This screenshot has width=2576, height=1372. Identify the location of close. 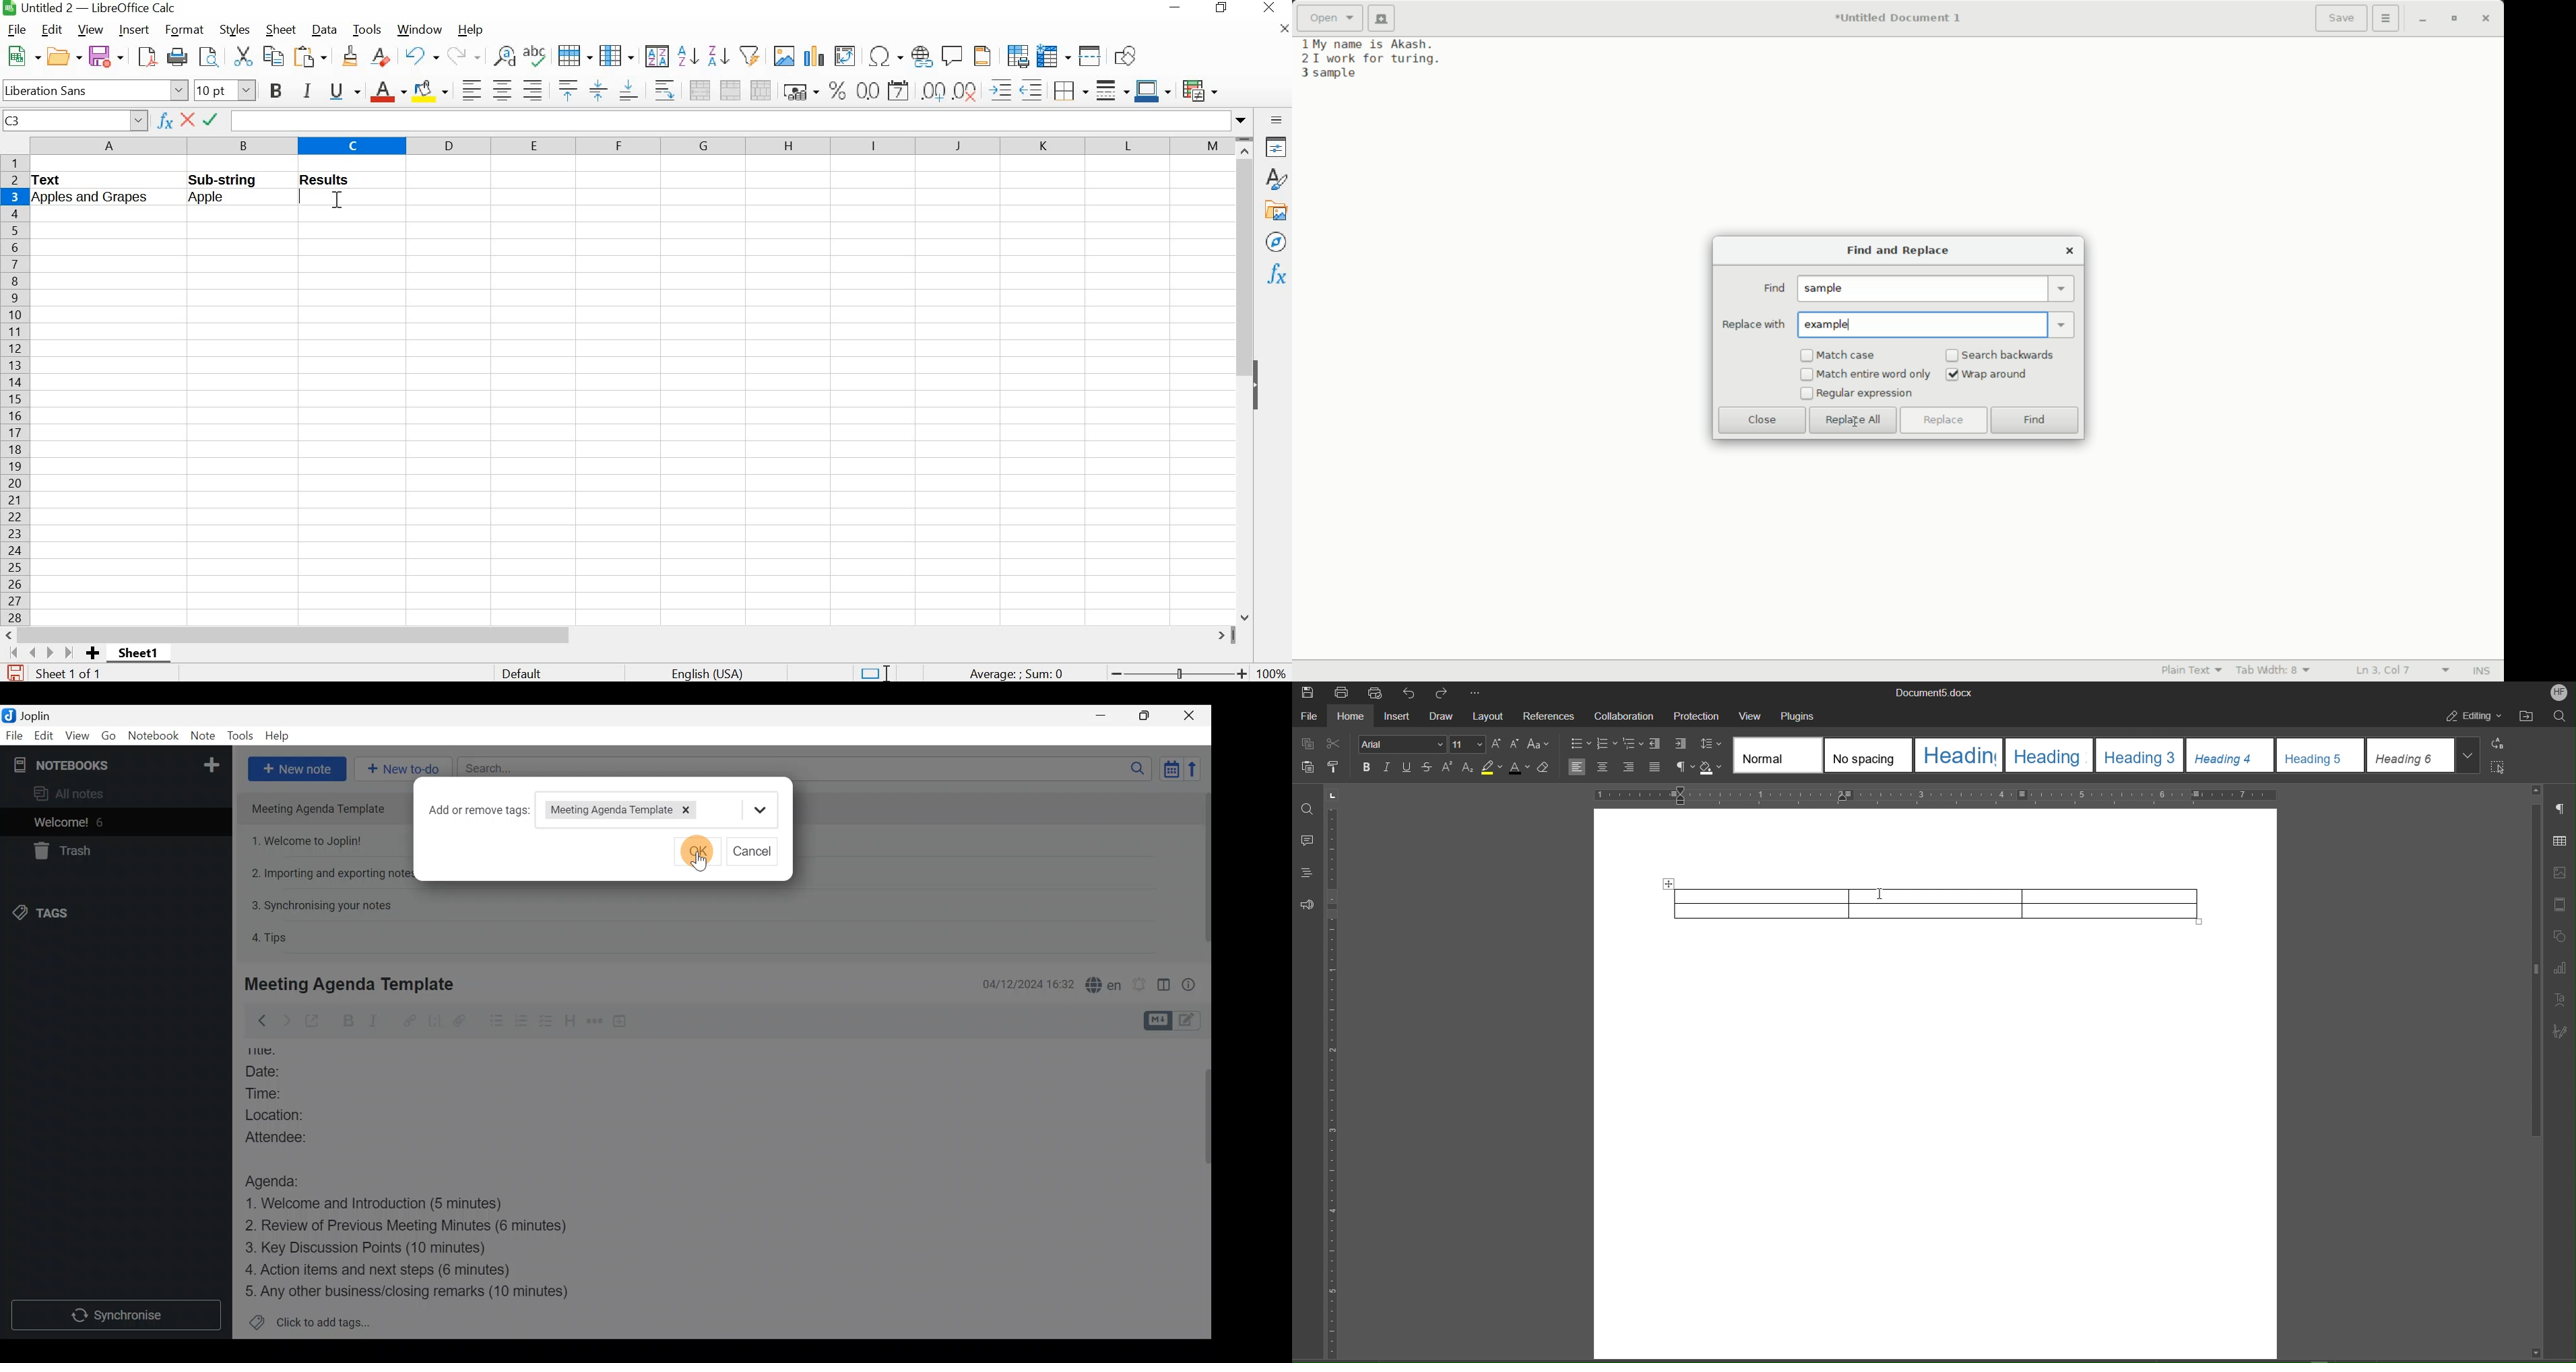
(1762, 420).